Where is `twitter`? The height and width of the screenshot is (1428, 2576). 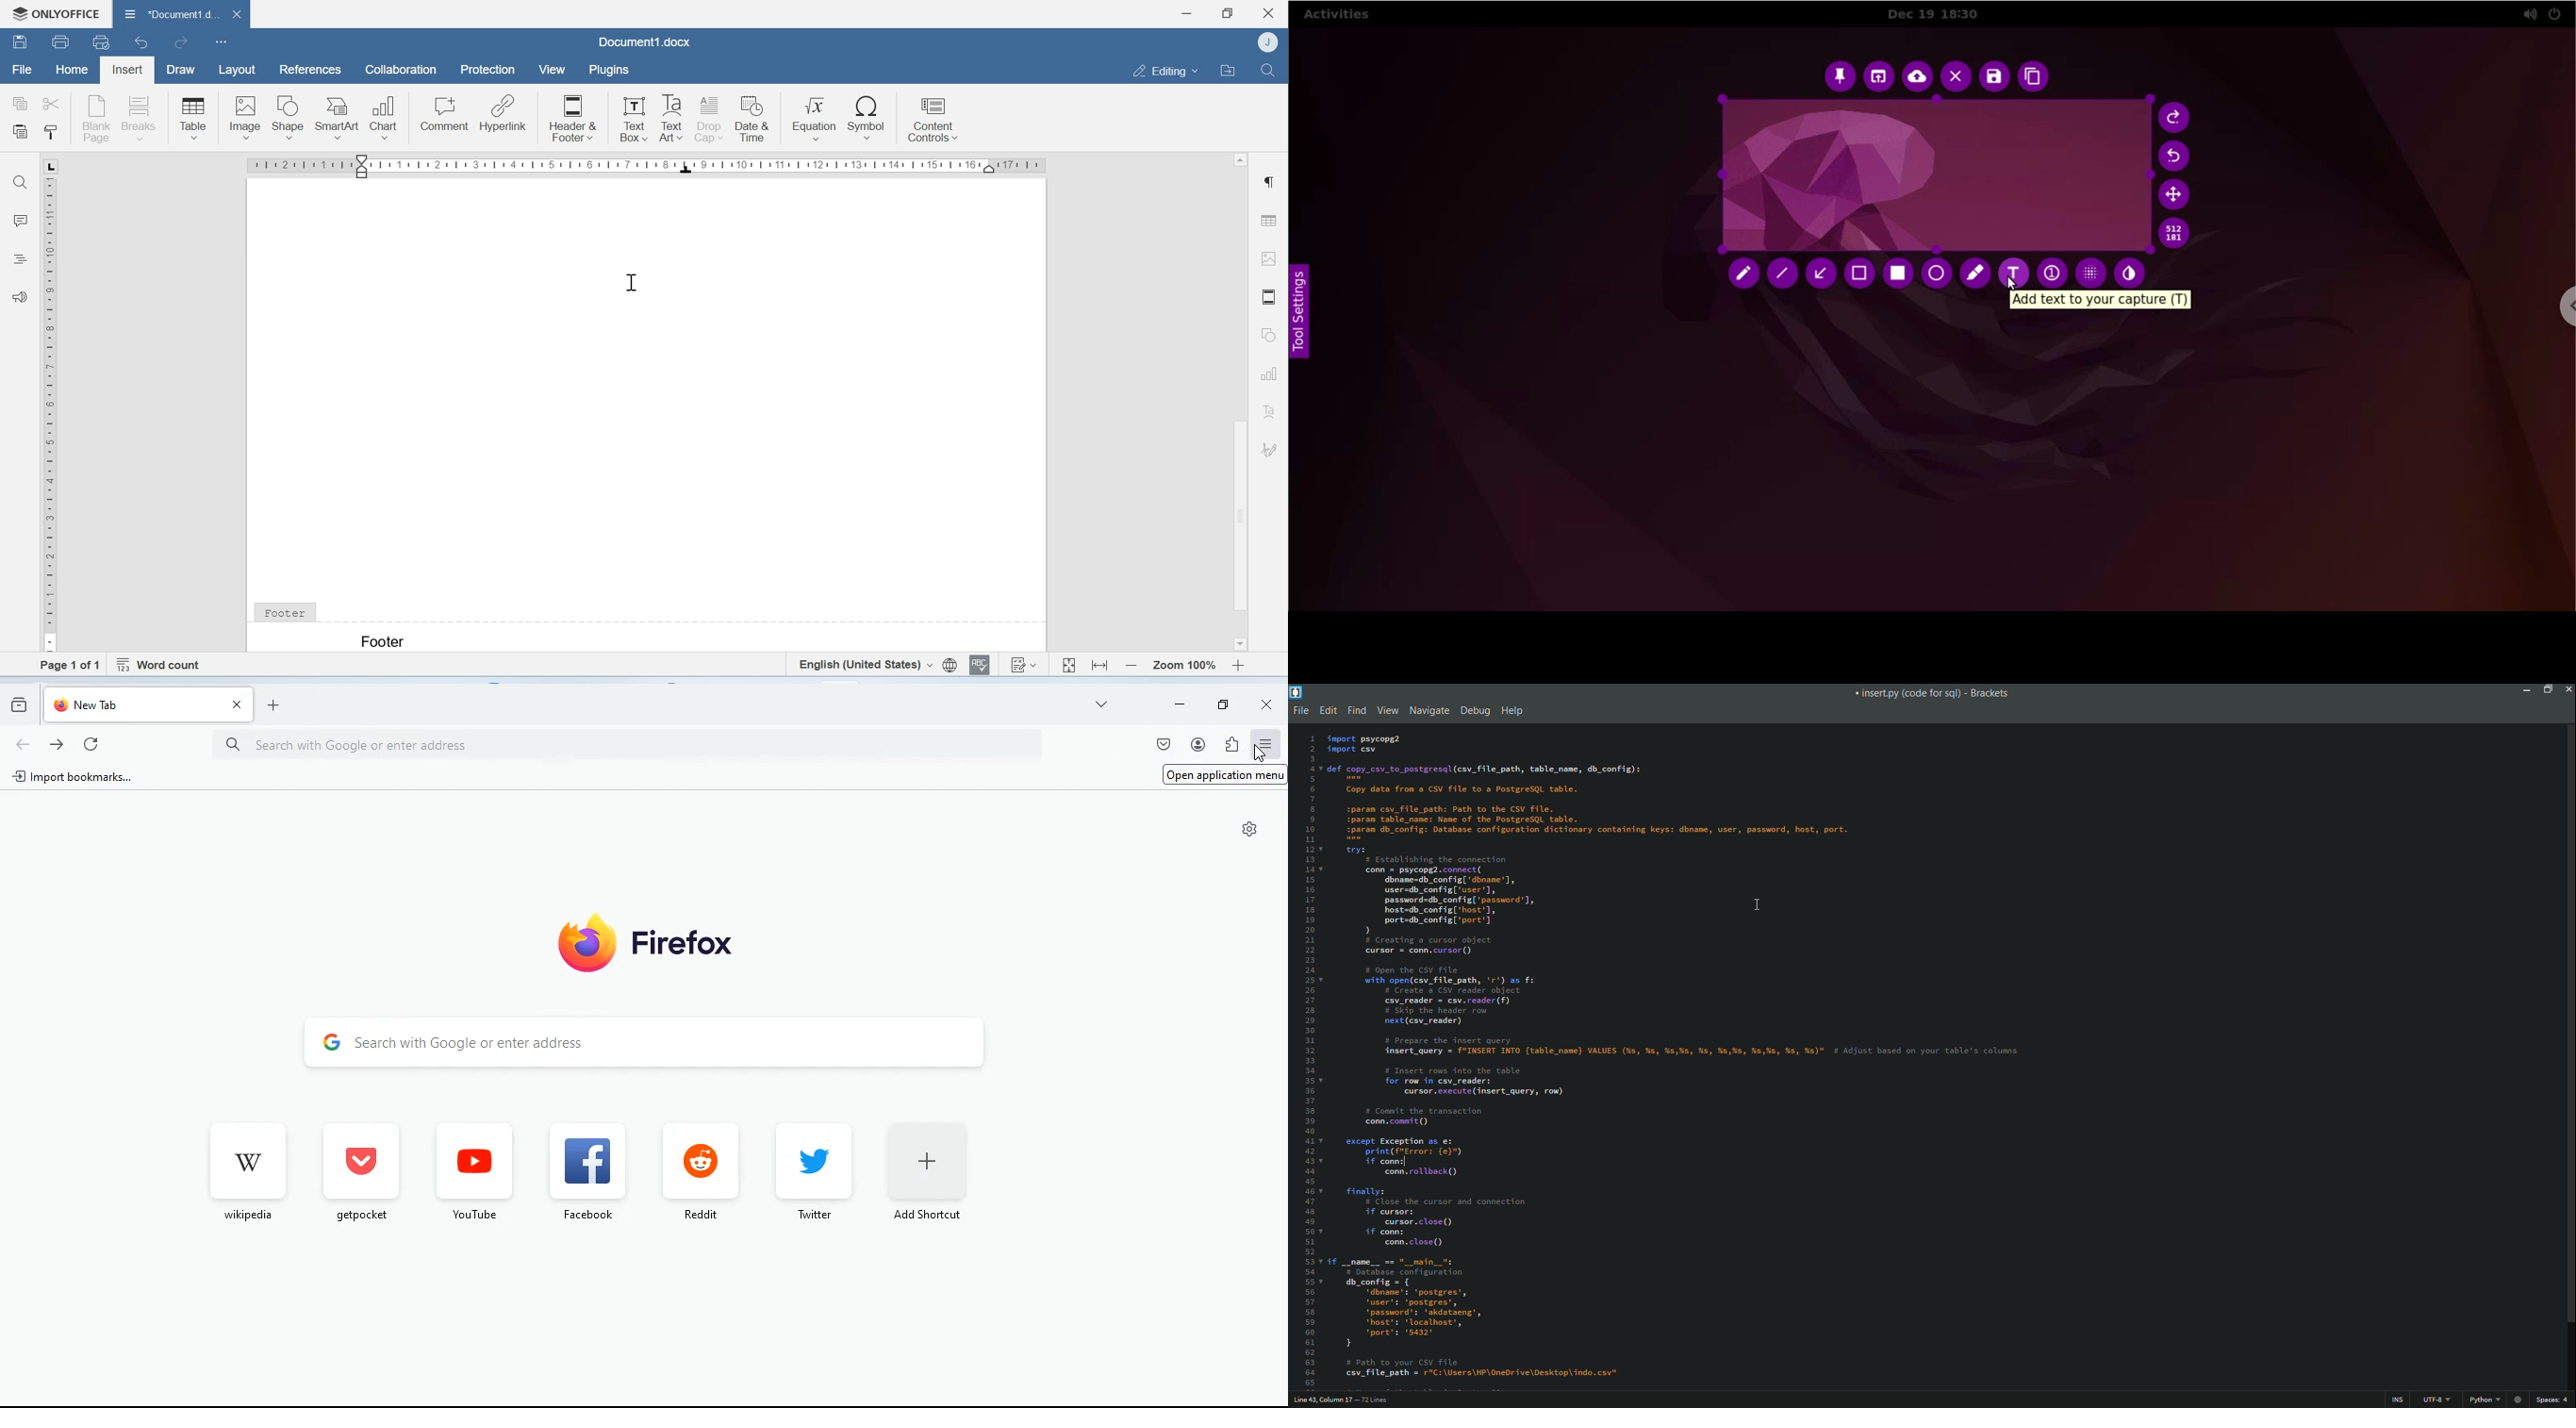
twitter is located at coordinates (814, 1177).